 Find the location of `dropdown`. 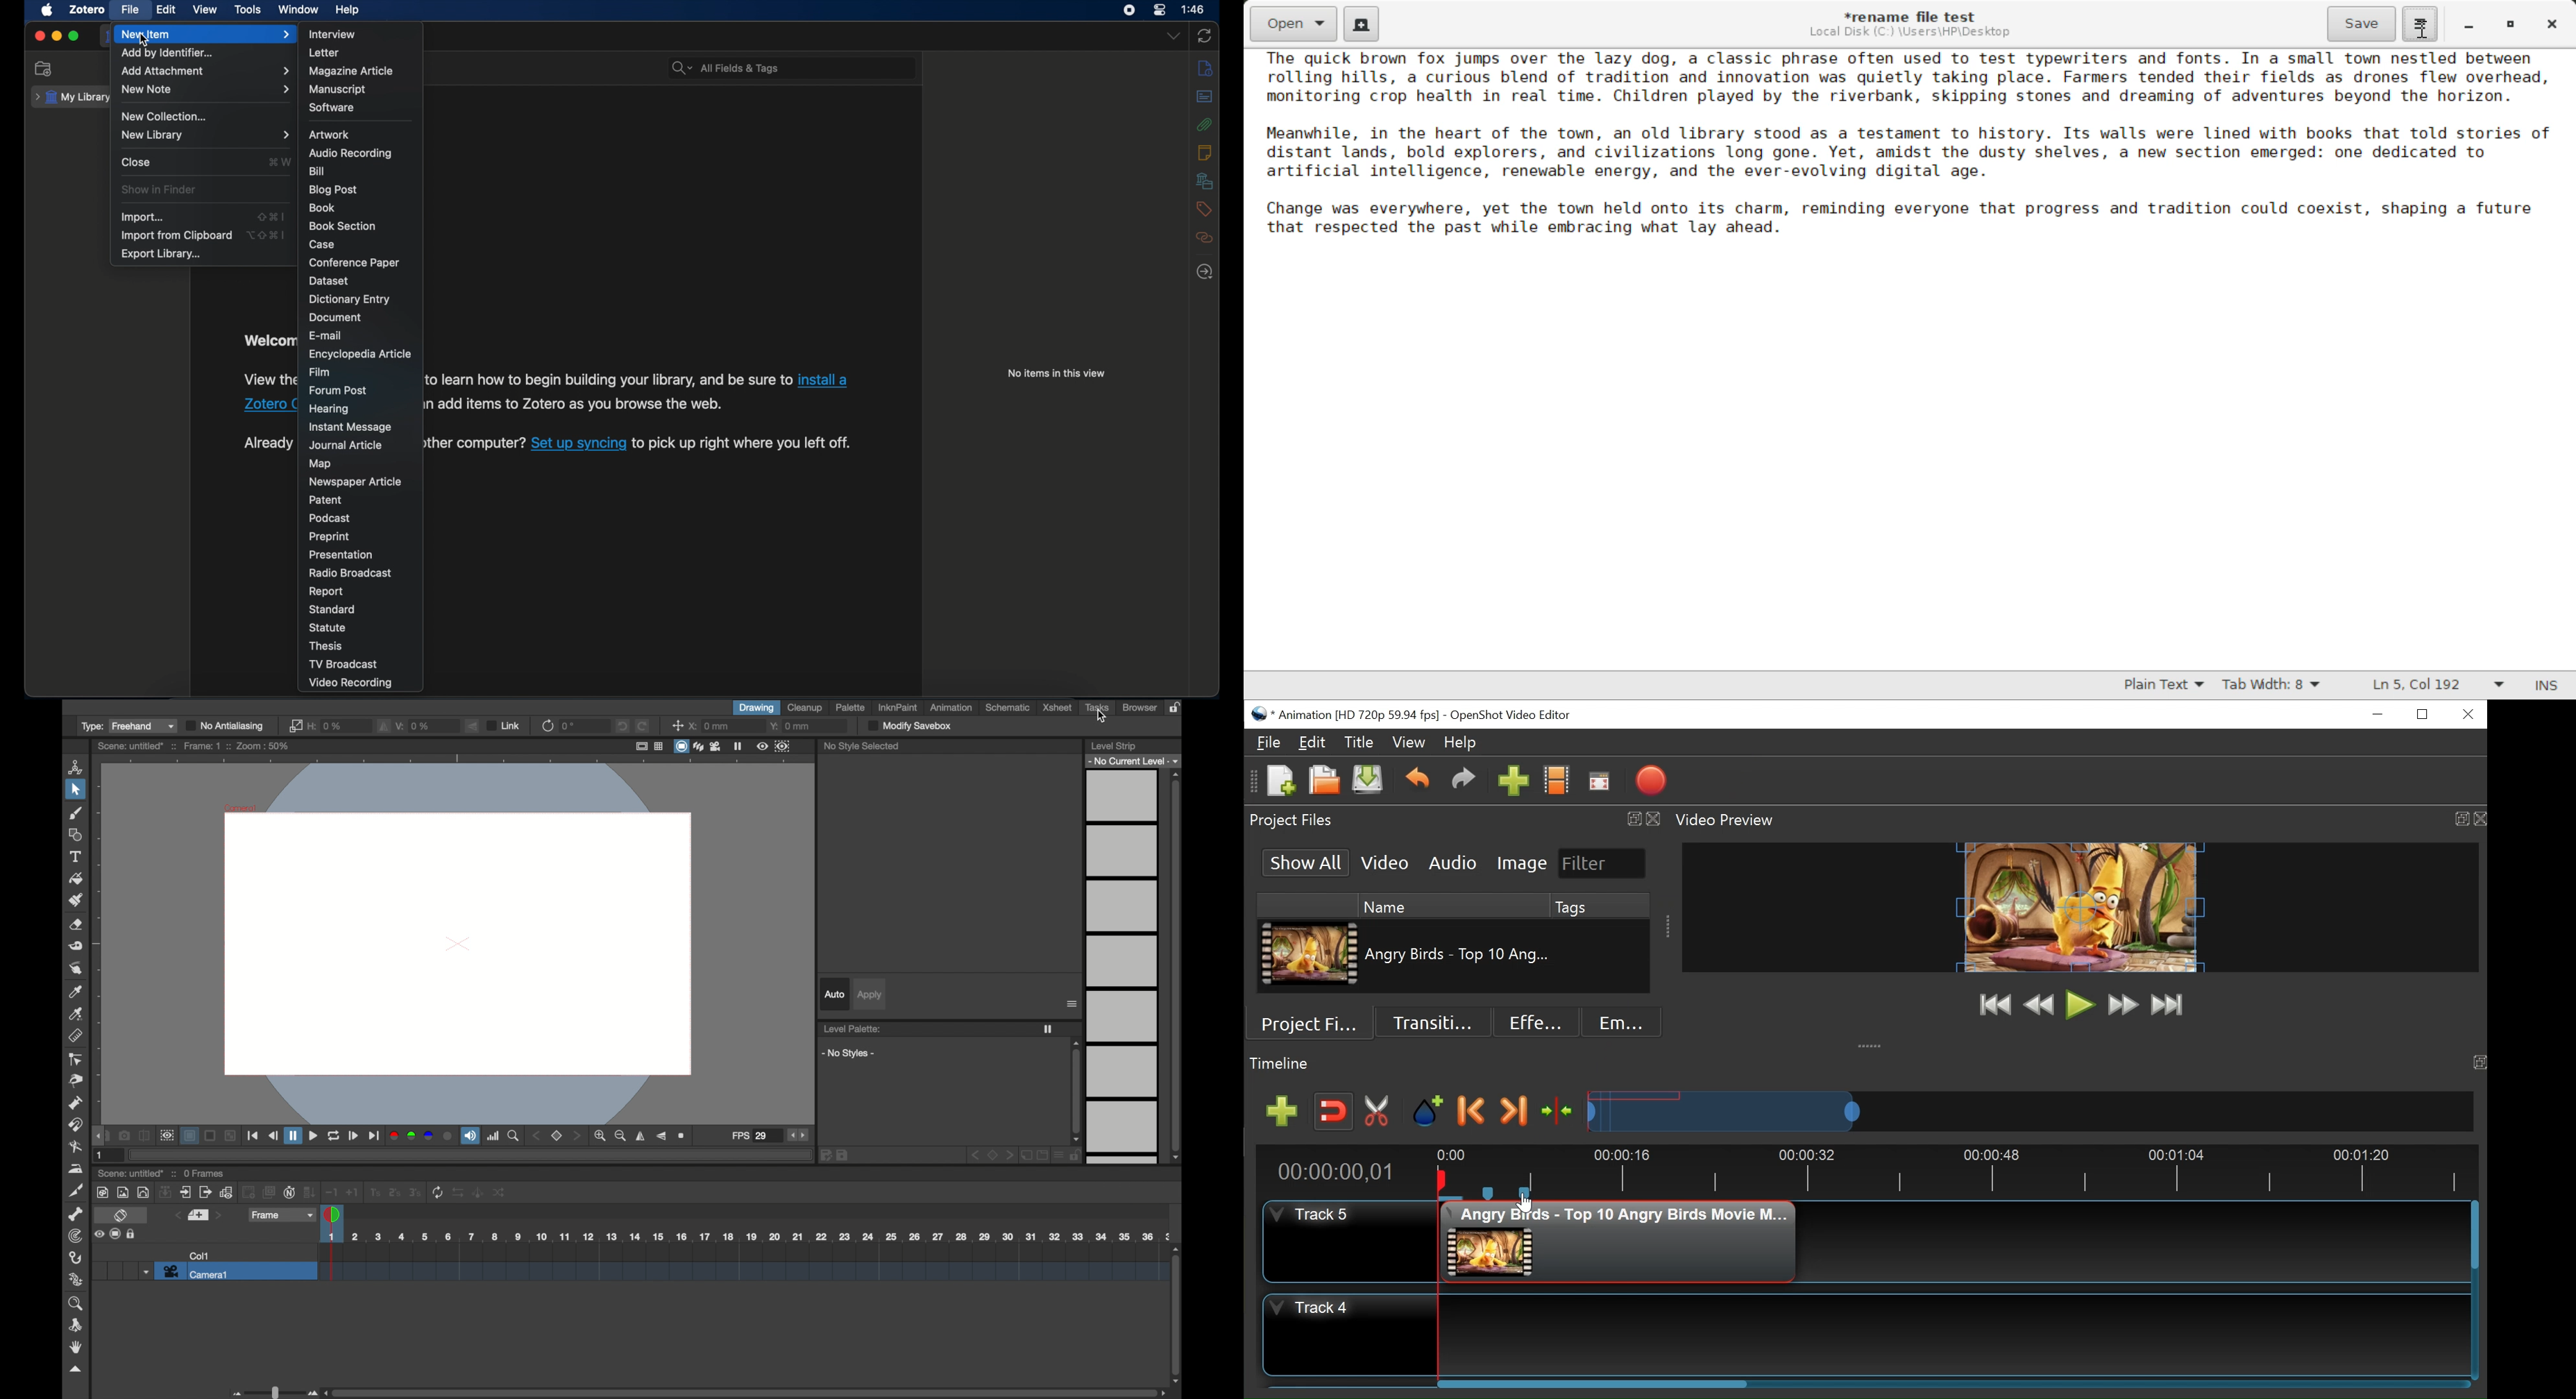

dropdown is located at coordinates (1173, 36).